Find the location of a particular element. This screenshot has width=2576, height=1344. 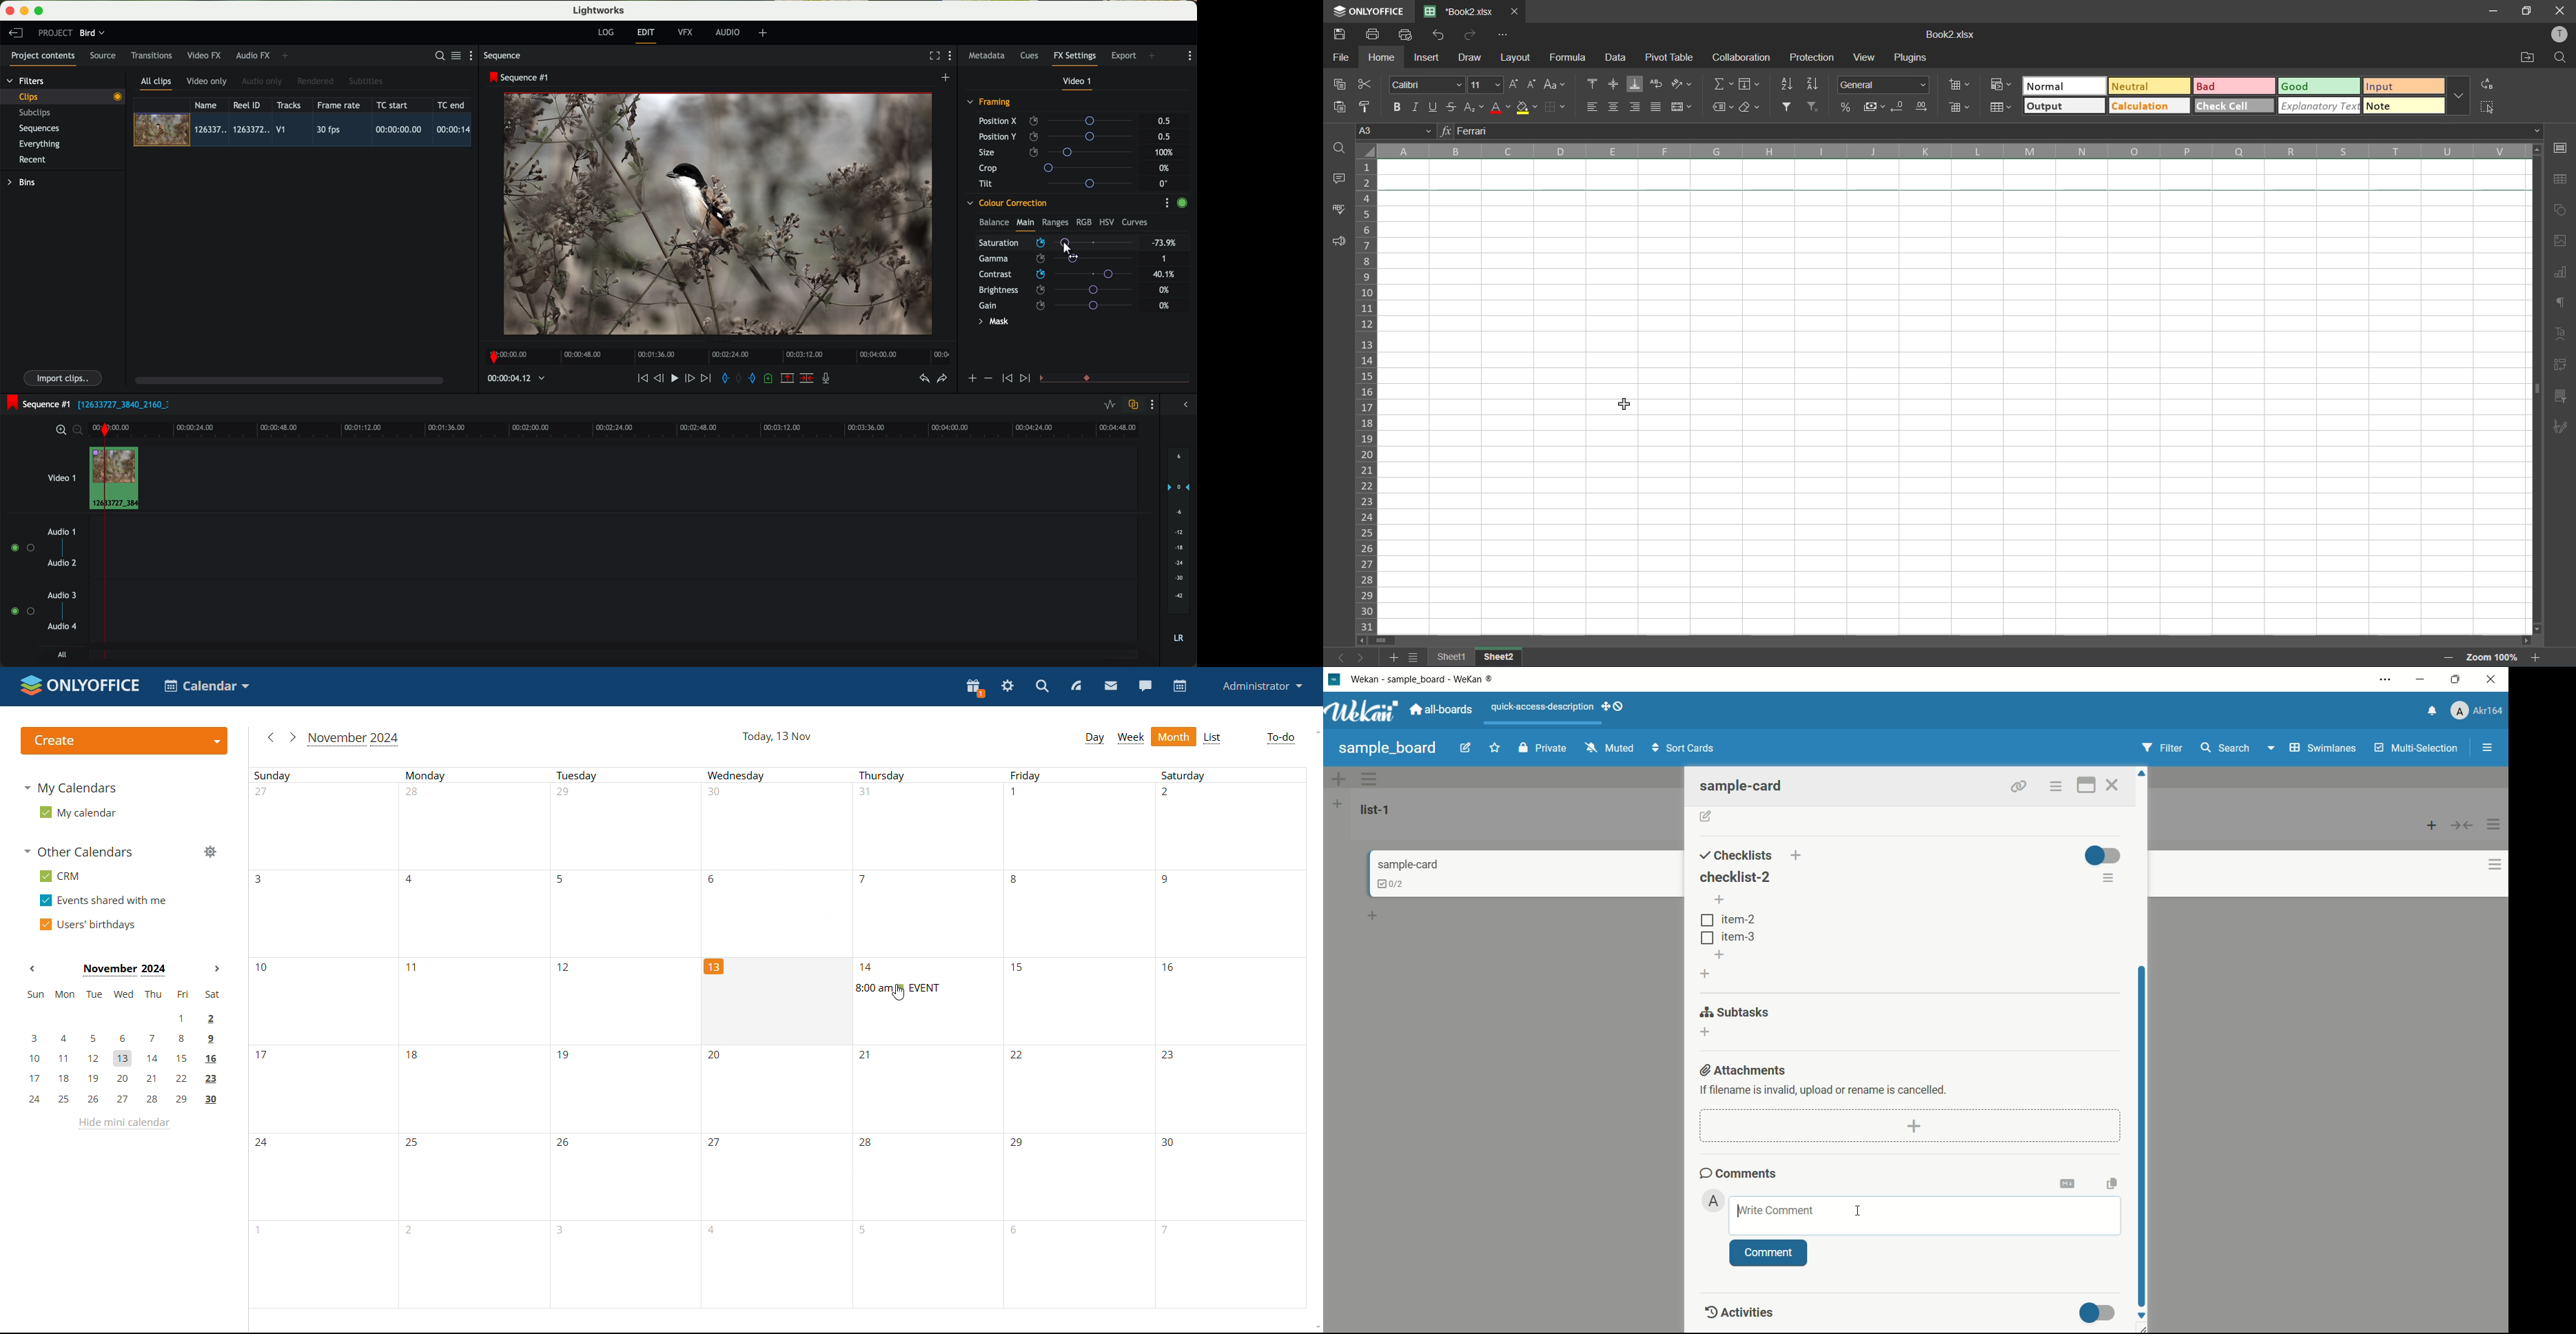

To-do is located at coordinates (1280, 738).